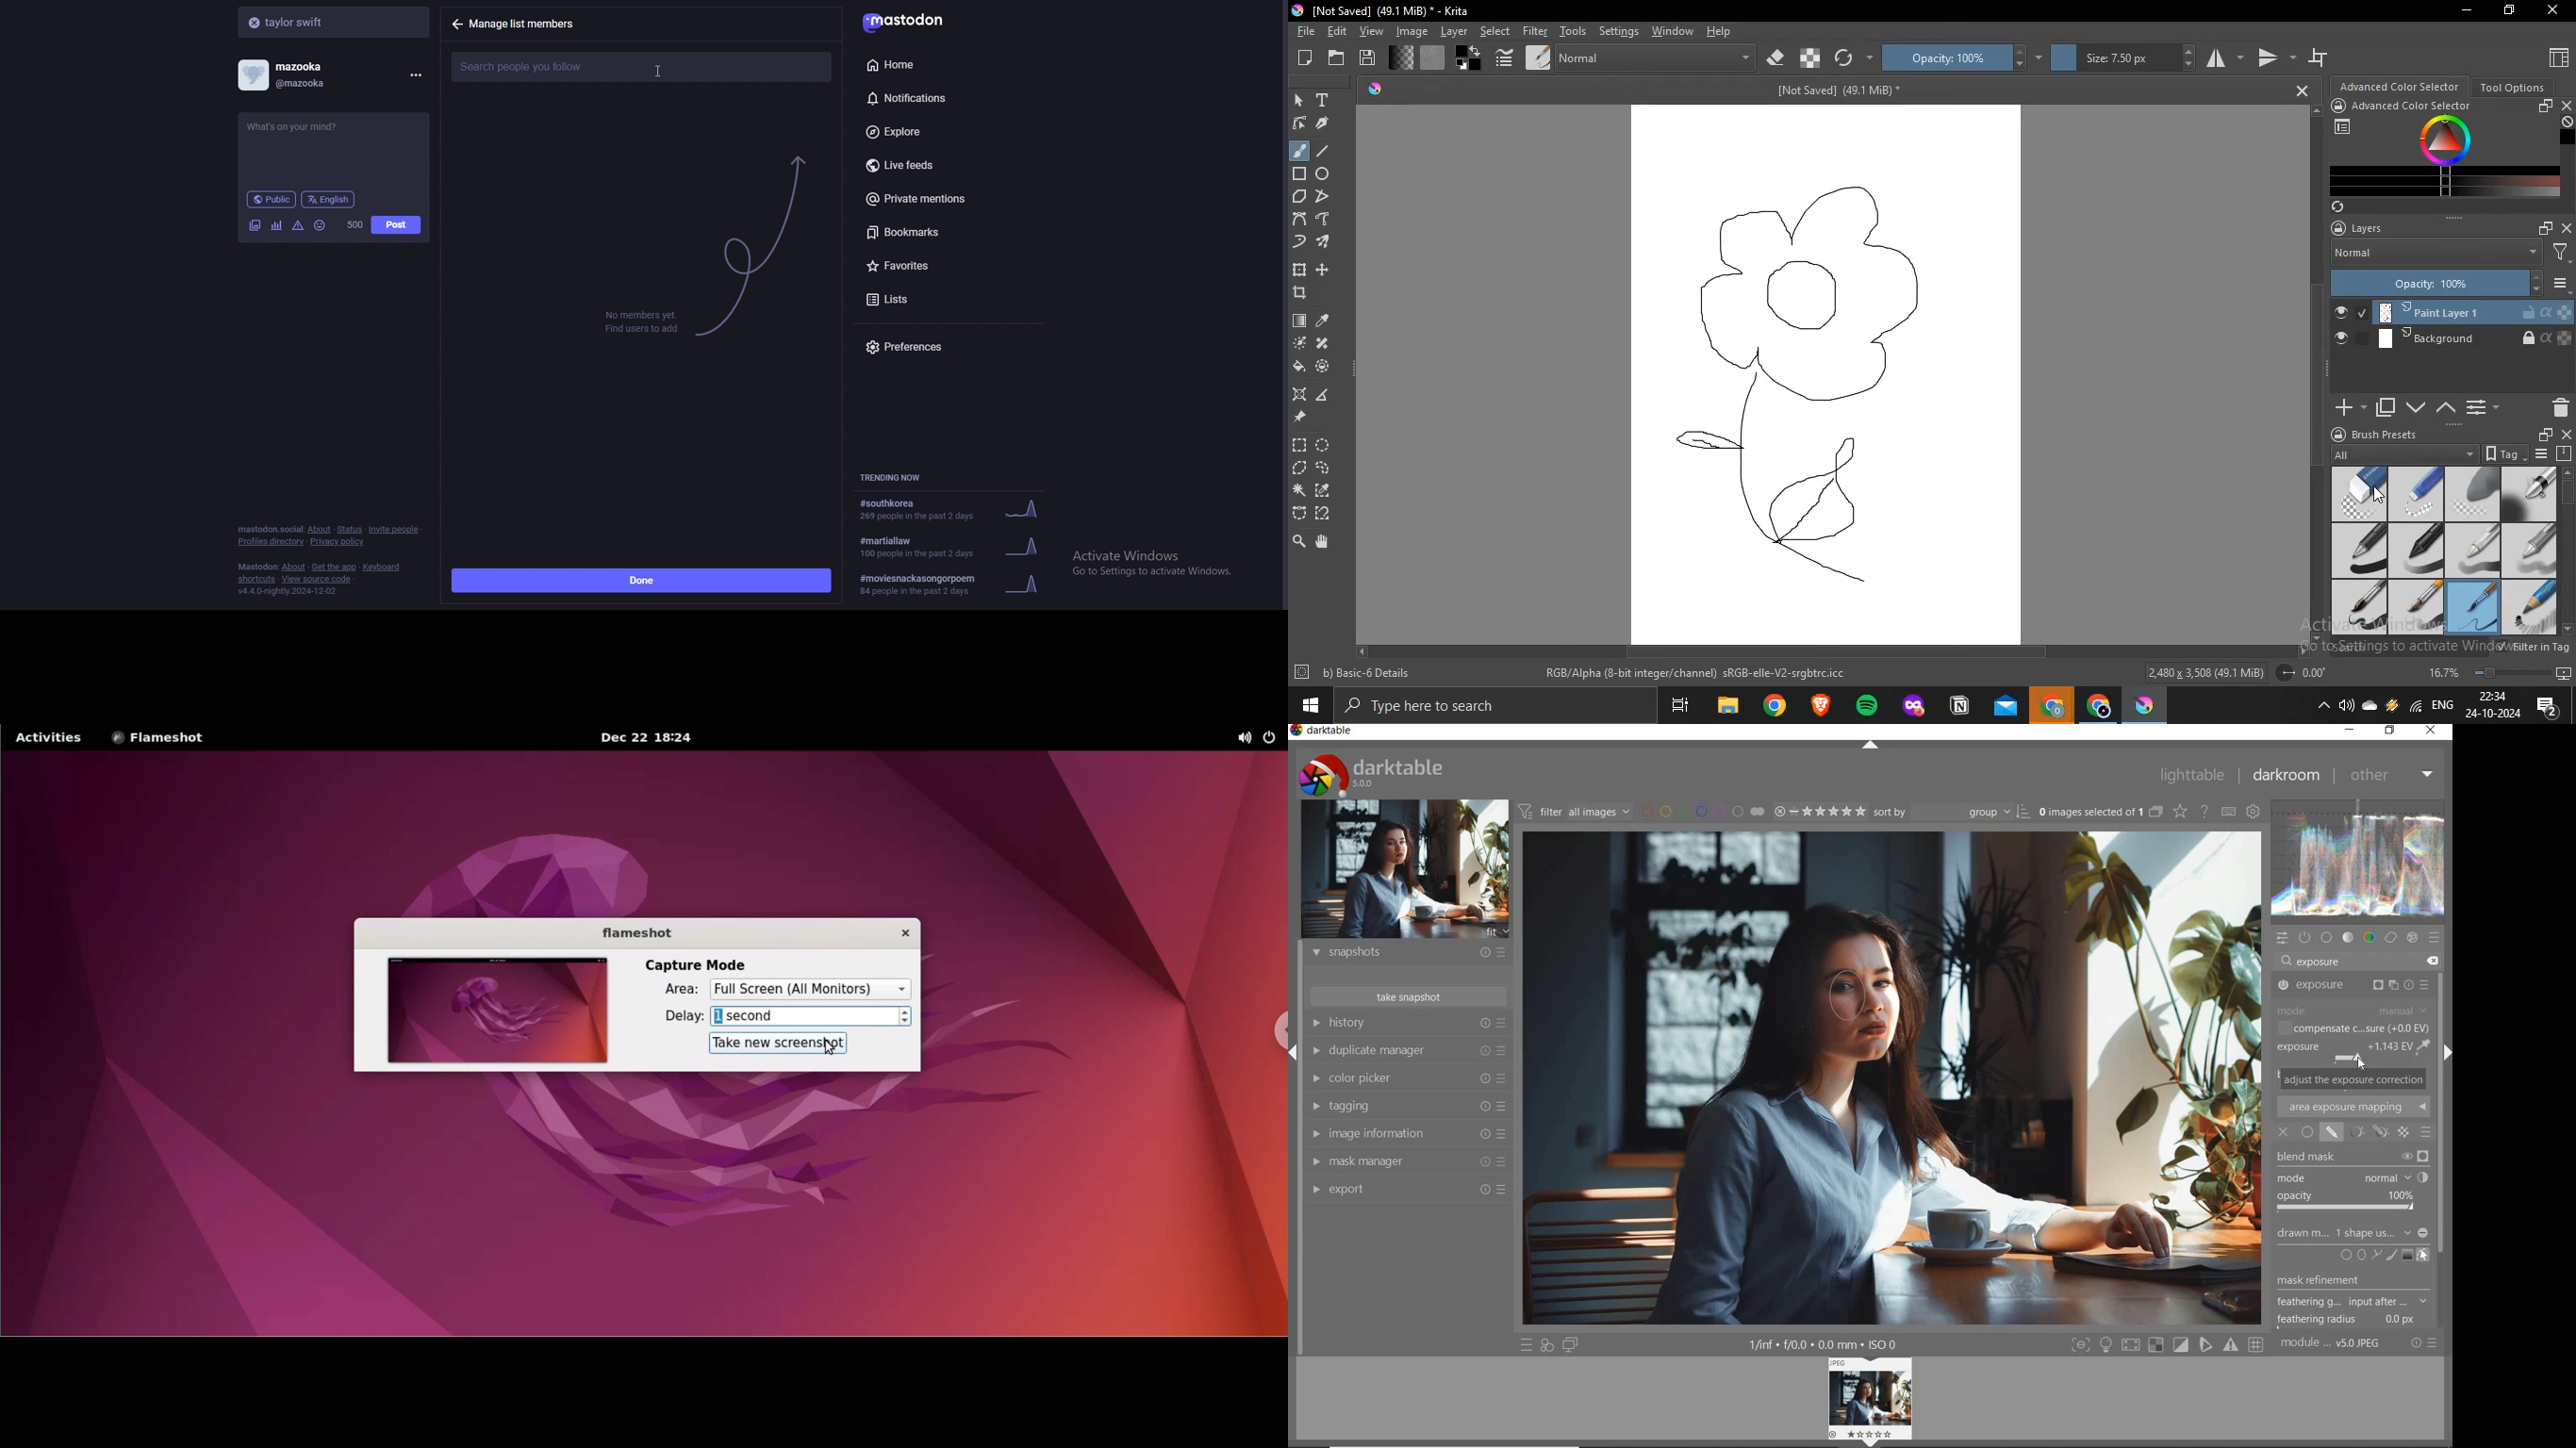 Image resolution: width=2576 pixels, height=1456 pixels. I want to click on Hidebar, so click(2321, 705).